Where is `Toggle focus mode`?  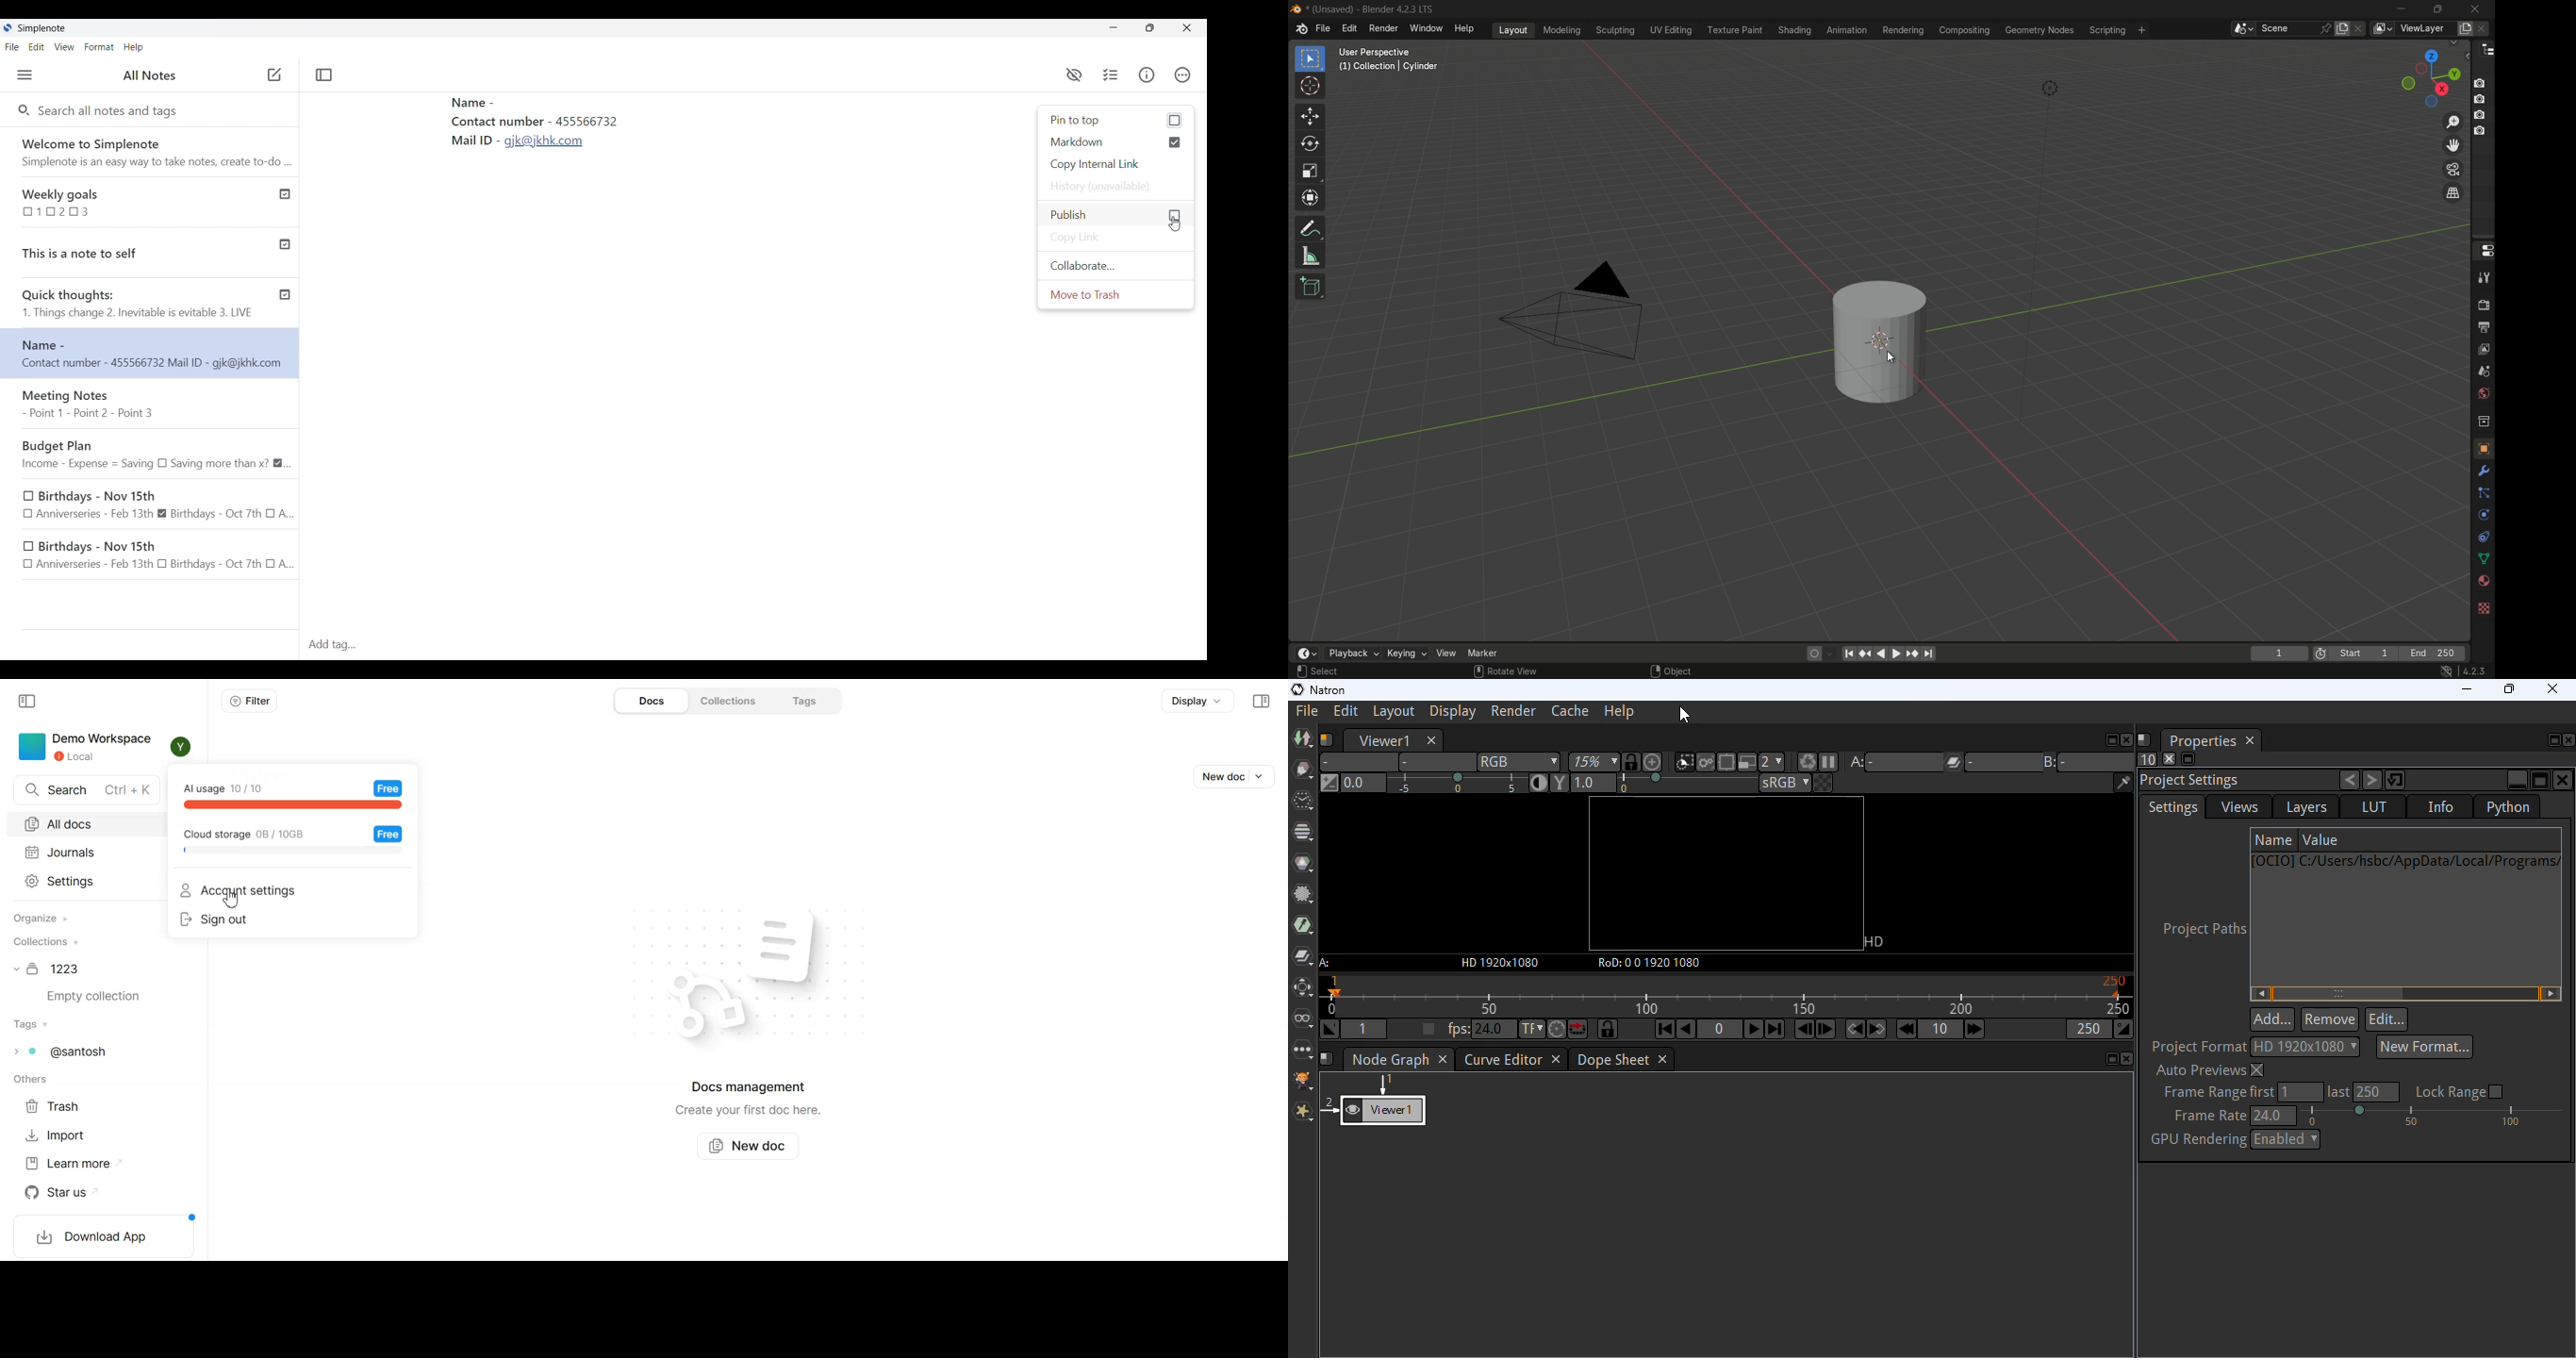
Toggle focus mode is located at coordinates (325, 75).